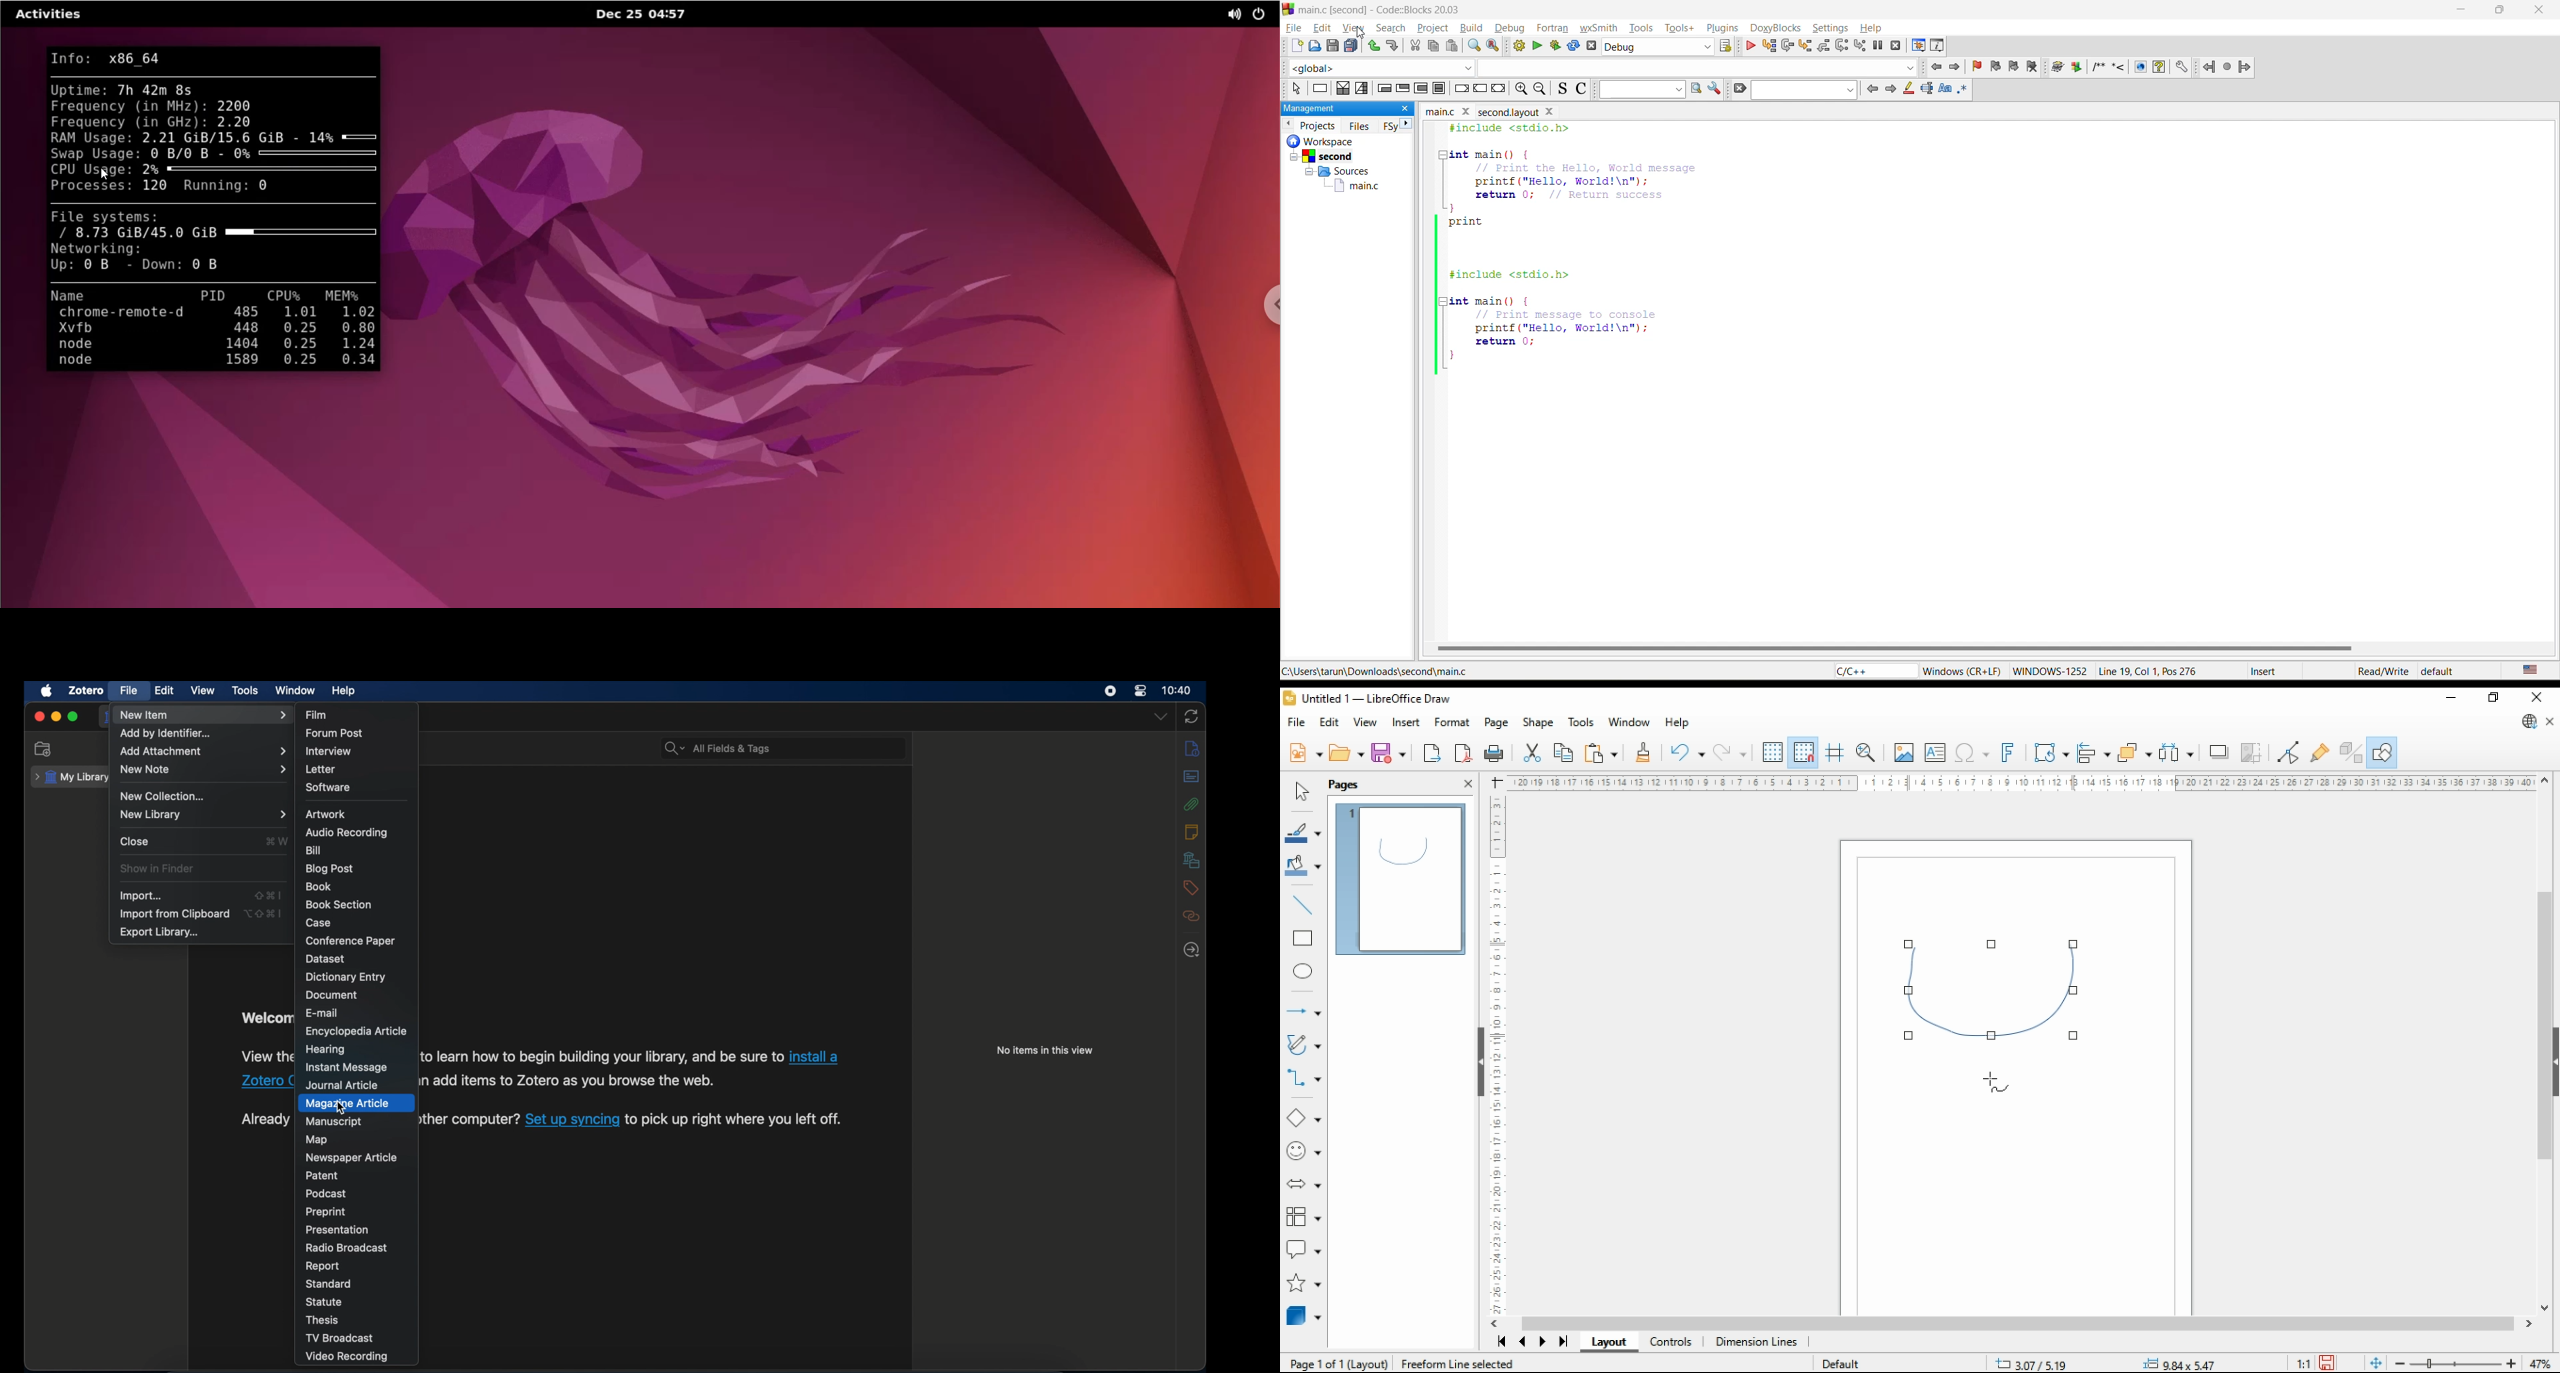 The image size is (2576, 1400). What do you see at coordinates (1304, 1152) in the screenshot?
I see `symbol shapes` at bounding box center [1304, 1152].